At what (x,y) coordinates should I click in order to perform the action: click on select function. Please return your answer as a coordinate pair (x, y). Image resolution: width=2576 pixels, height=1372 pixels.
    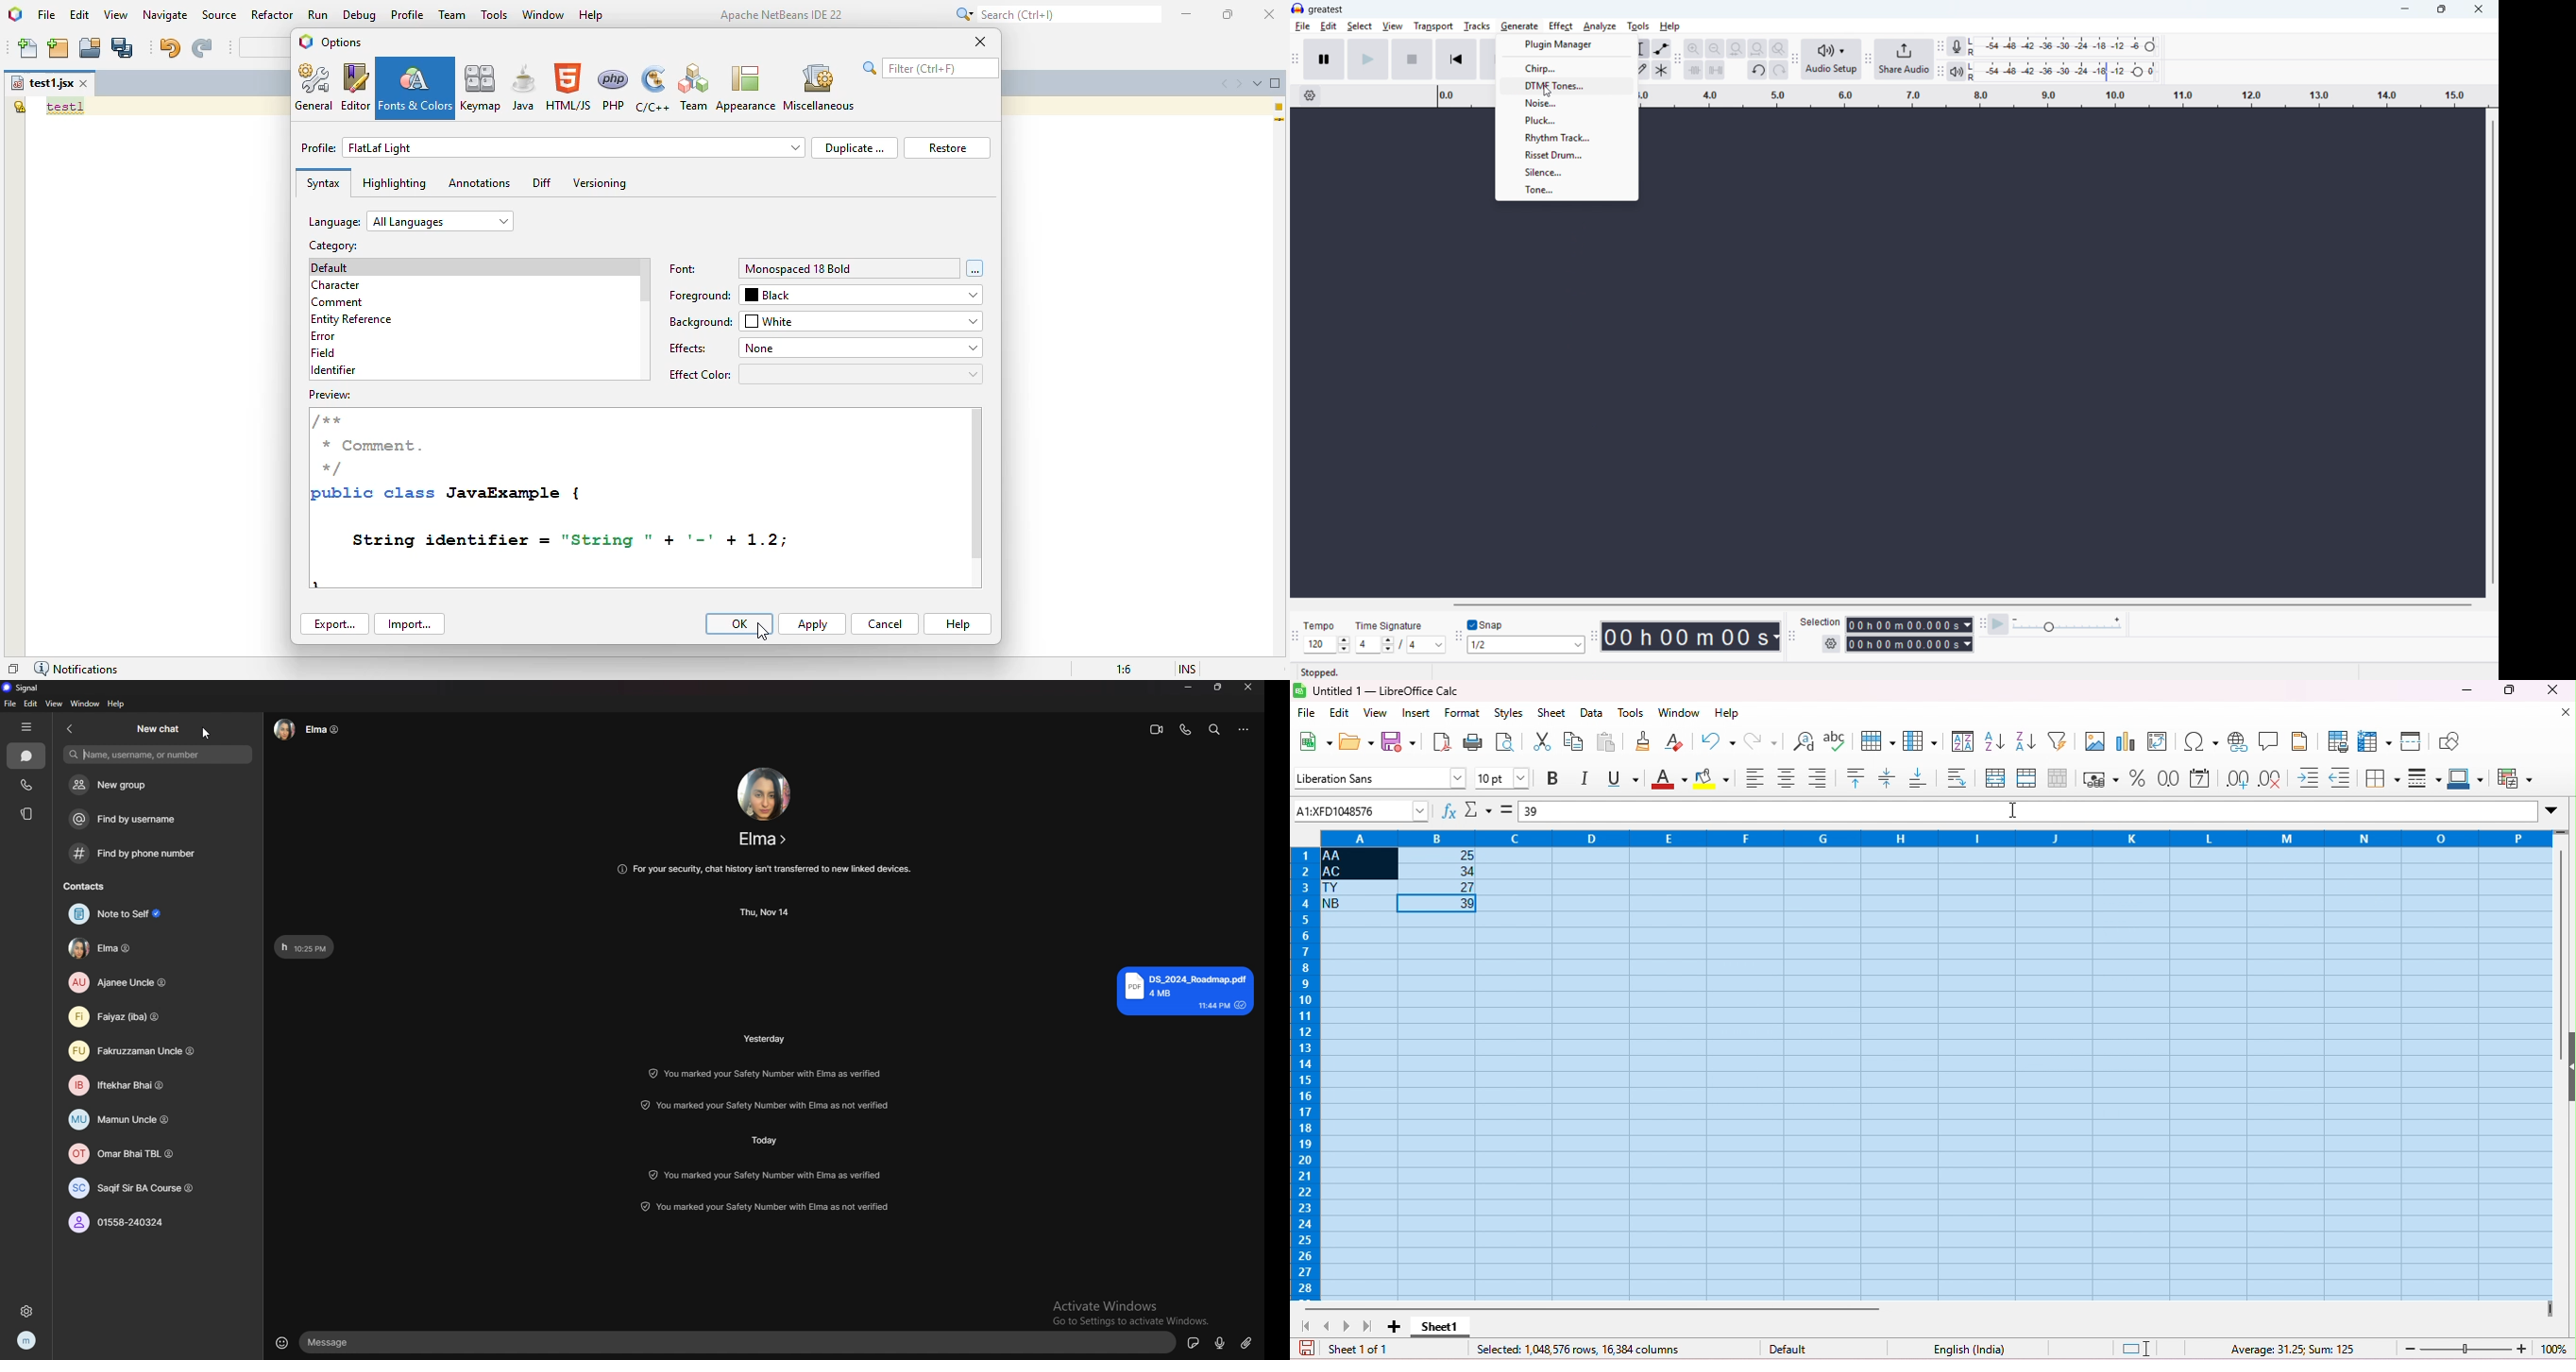
    Looking at the image, I should click on (1479, 809).